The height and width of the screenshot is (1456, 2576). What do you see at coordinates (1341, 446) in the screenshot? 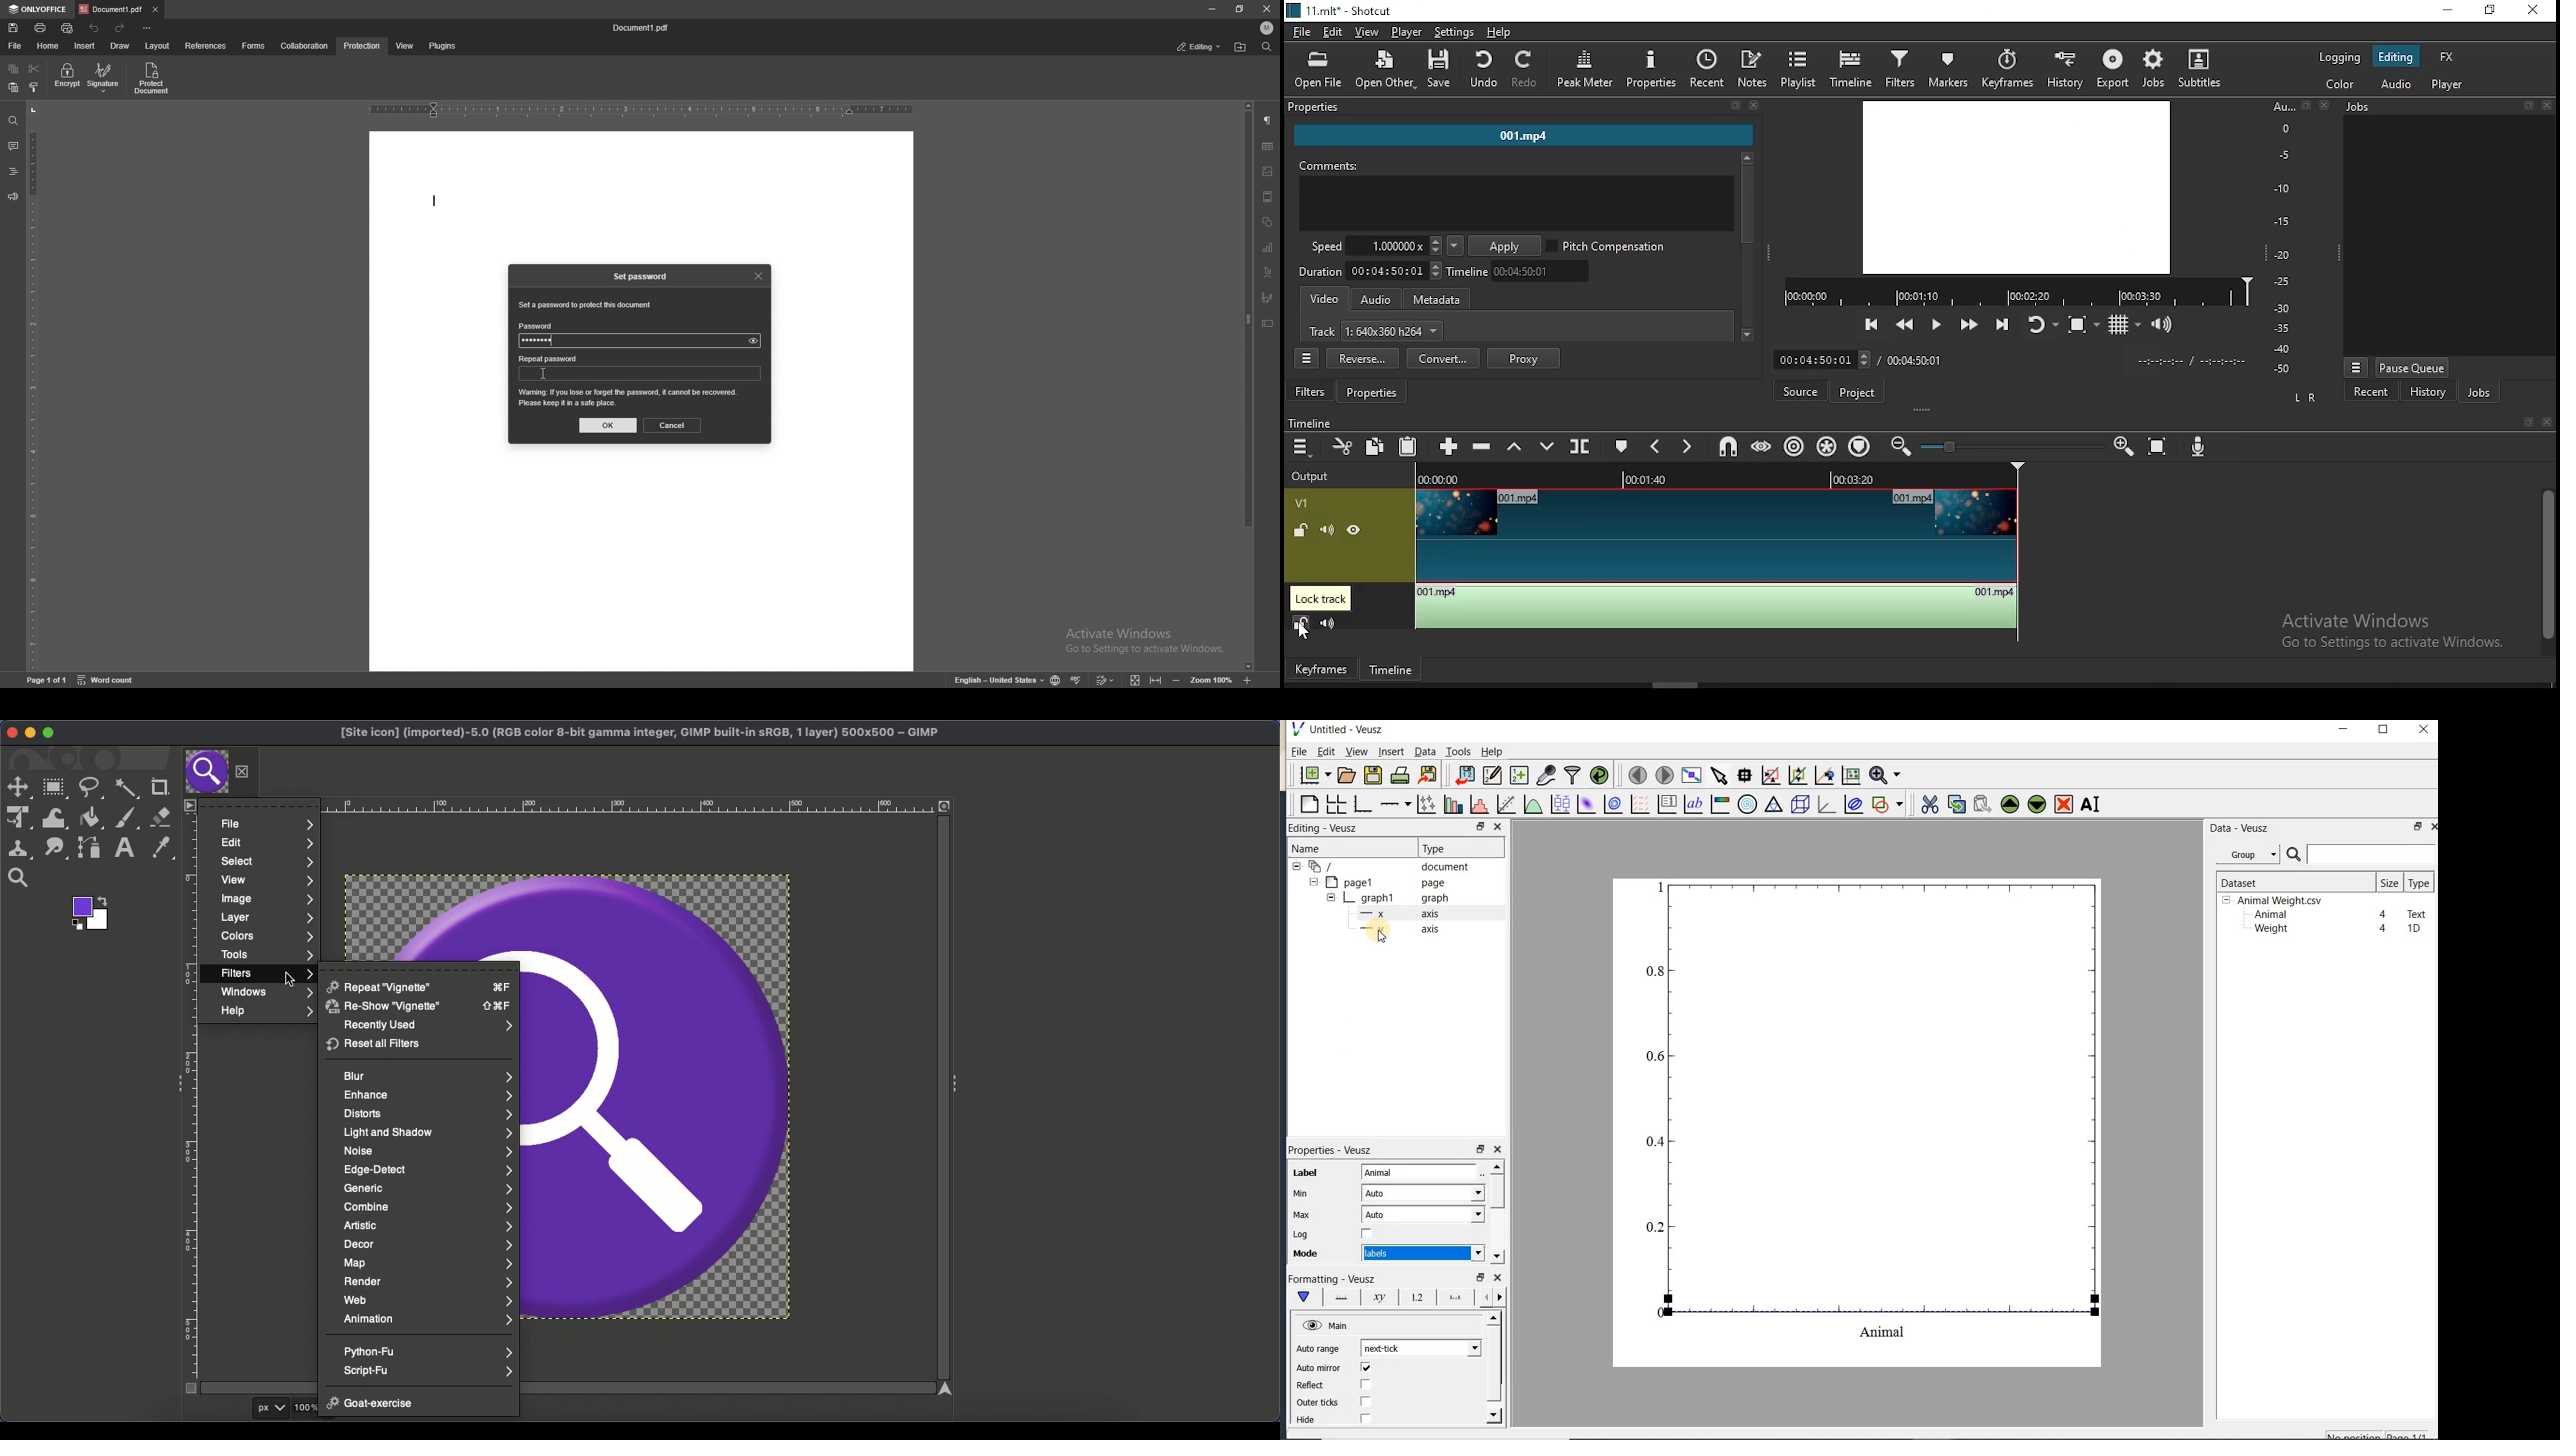
I see `cut` at bounding box center [1341, 446].